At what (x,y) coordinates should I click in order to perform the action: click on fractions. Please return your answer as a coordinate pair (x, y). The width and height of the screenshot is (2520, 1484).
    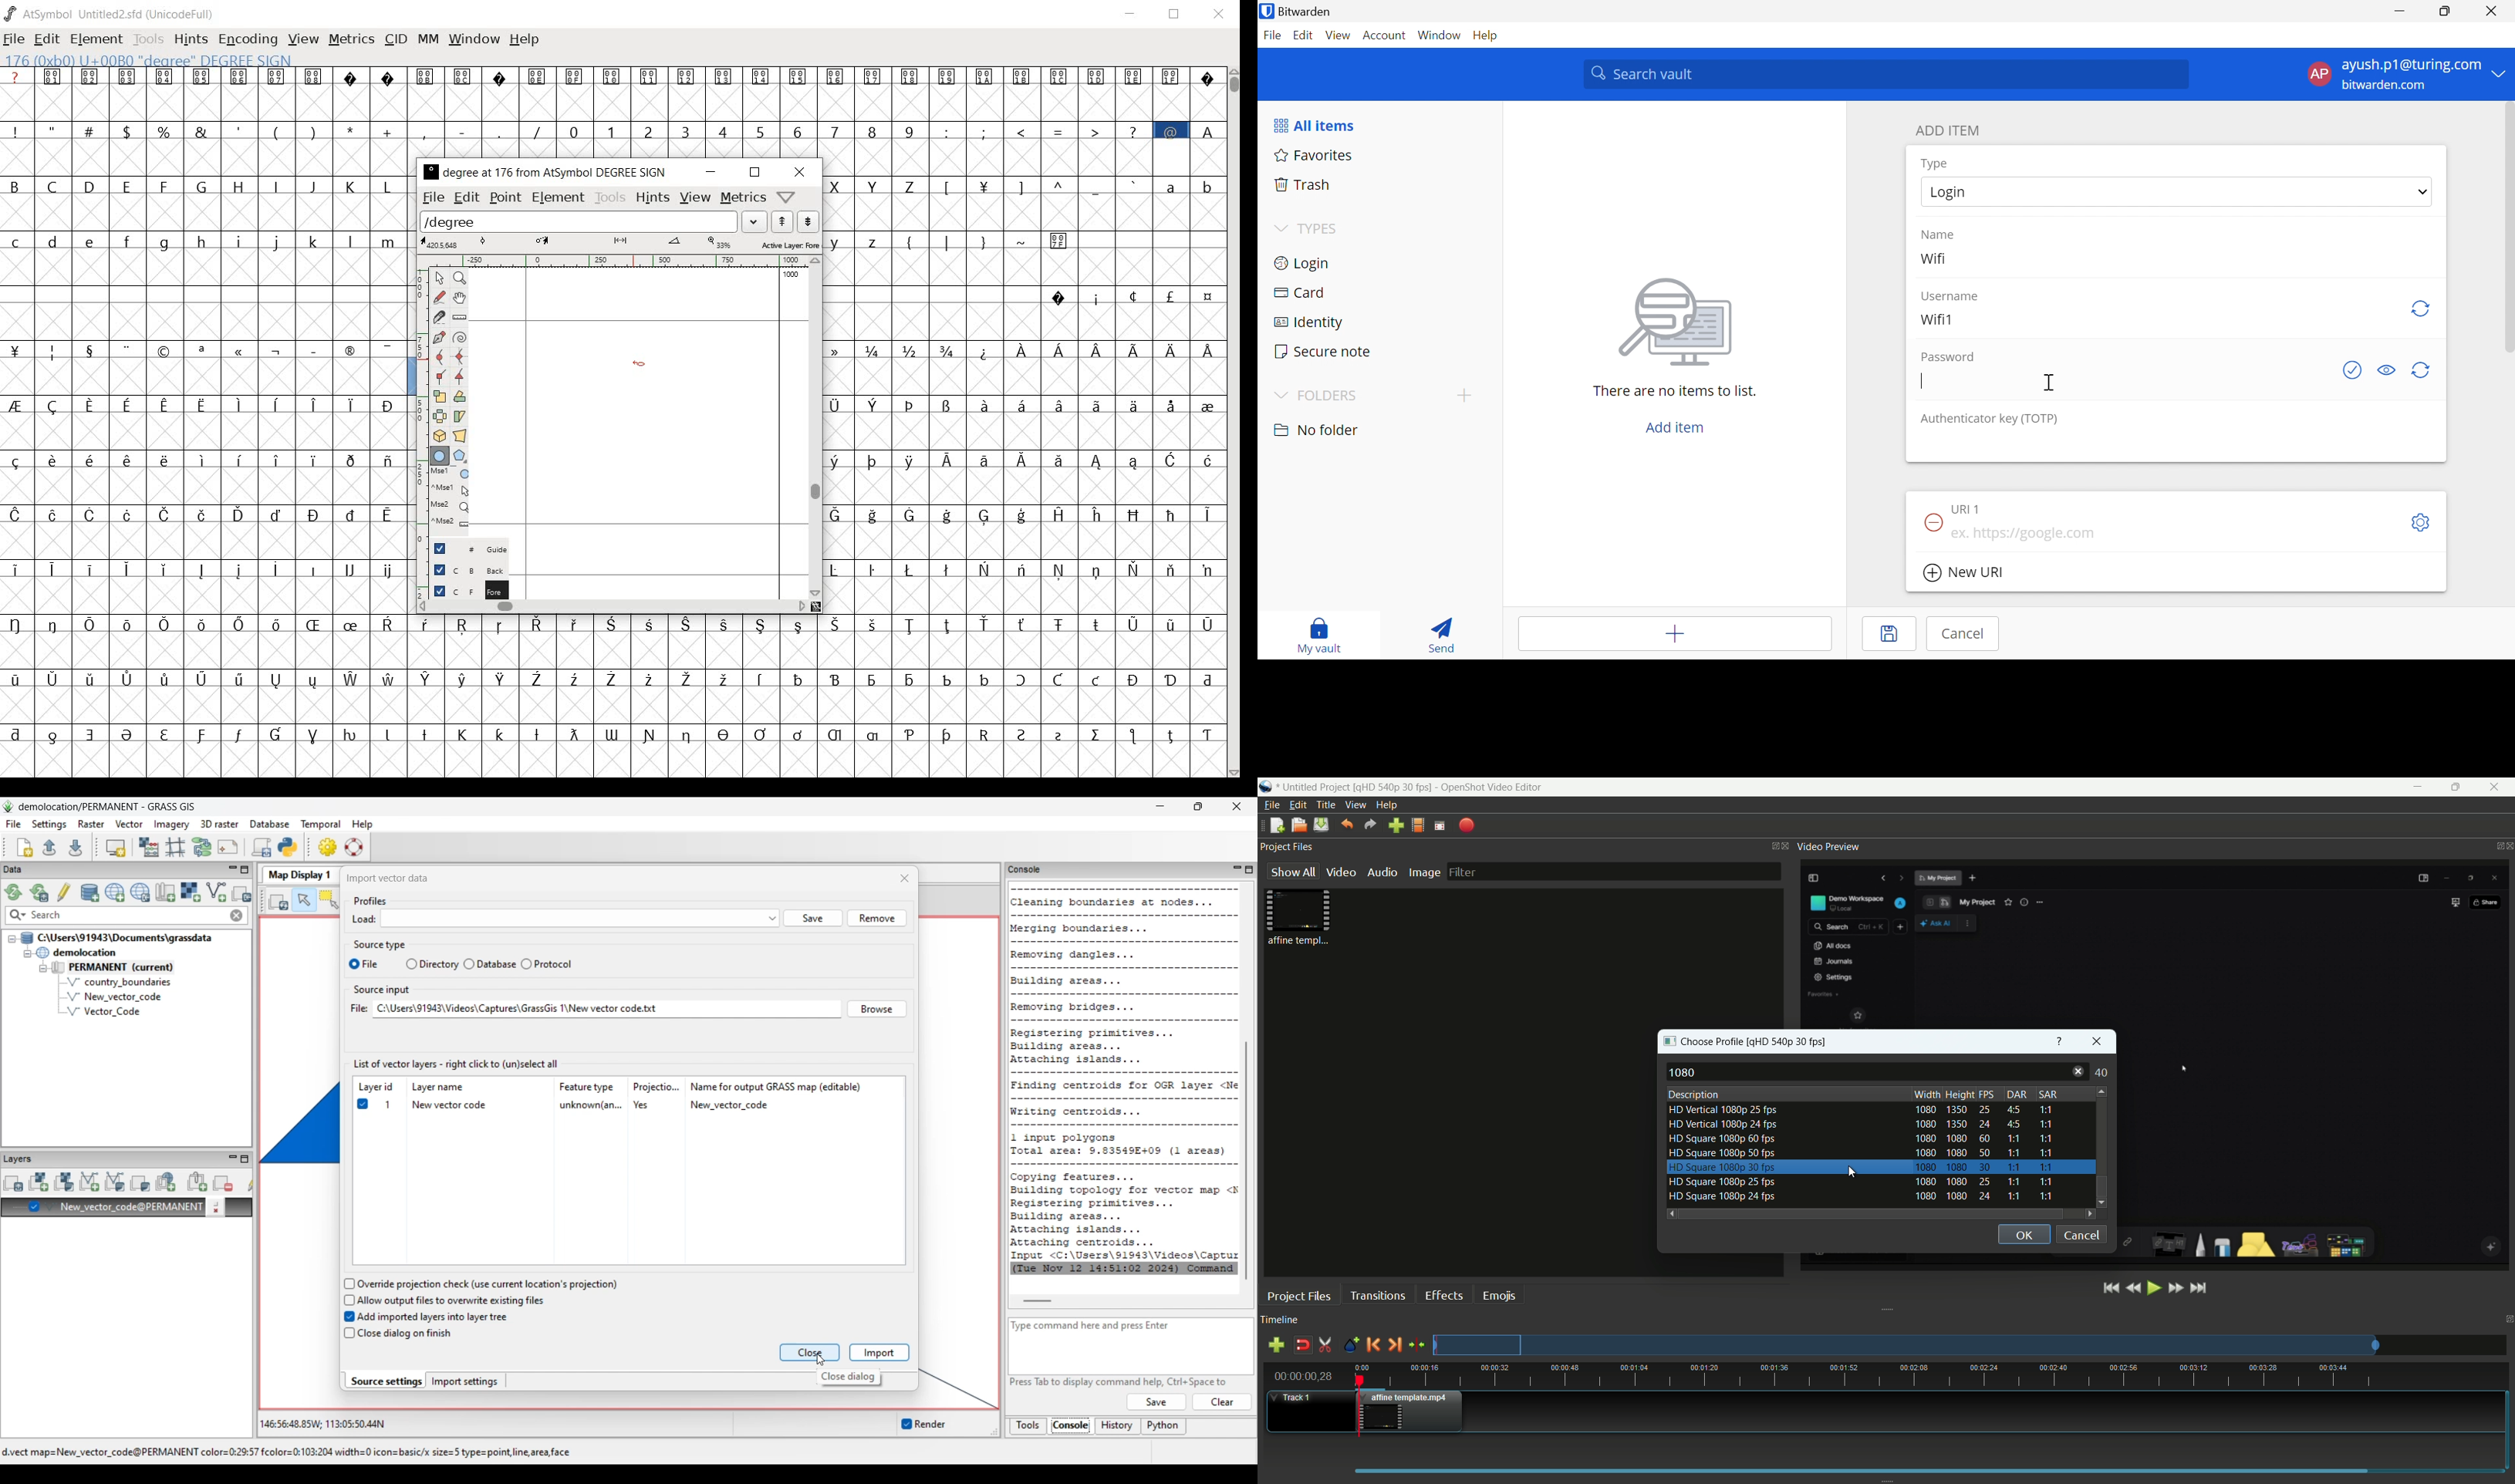
    Looking at the image, I should click on (899, 348).